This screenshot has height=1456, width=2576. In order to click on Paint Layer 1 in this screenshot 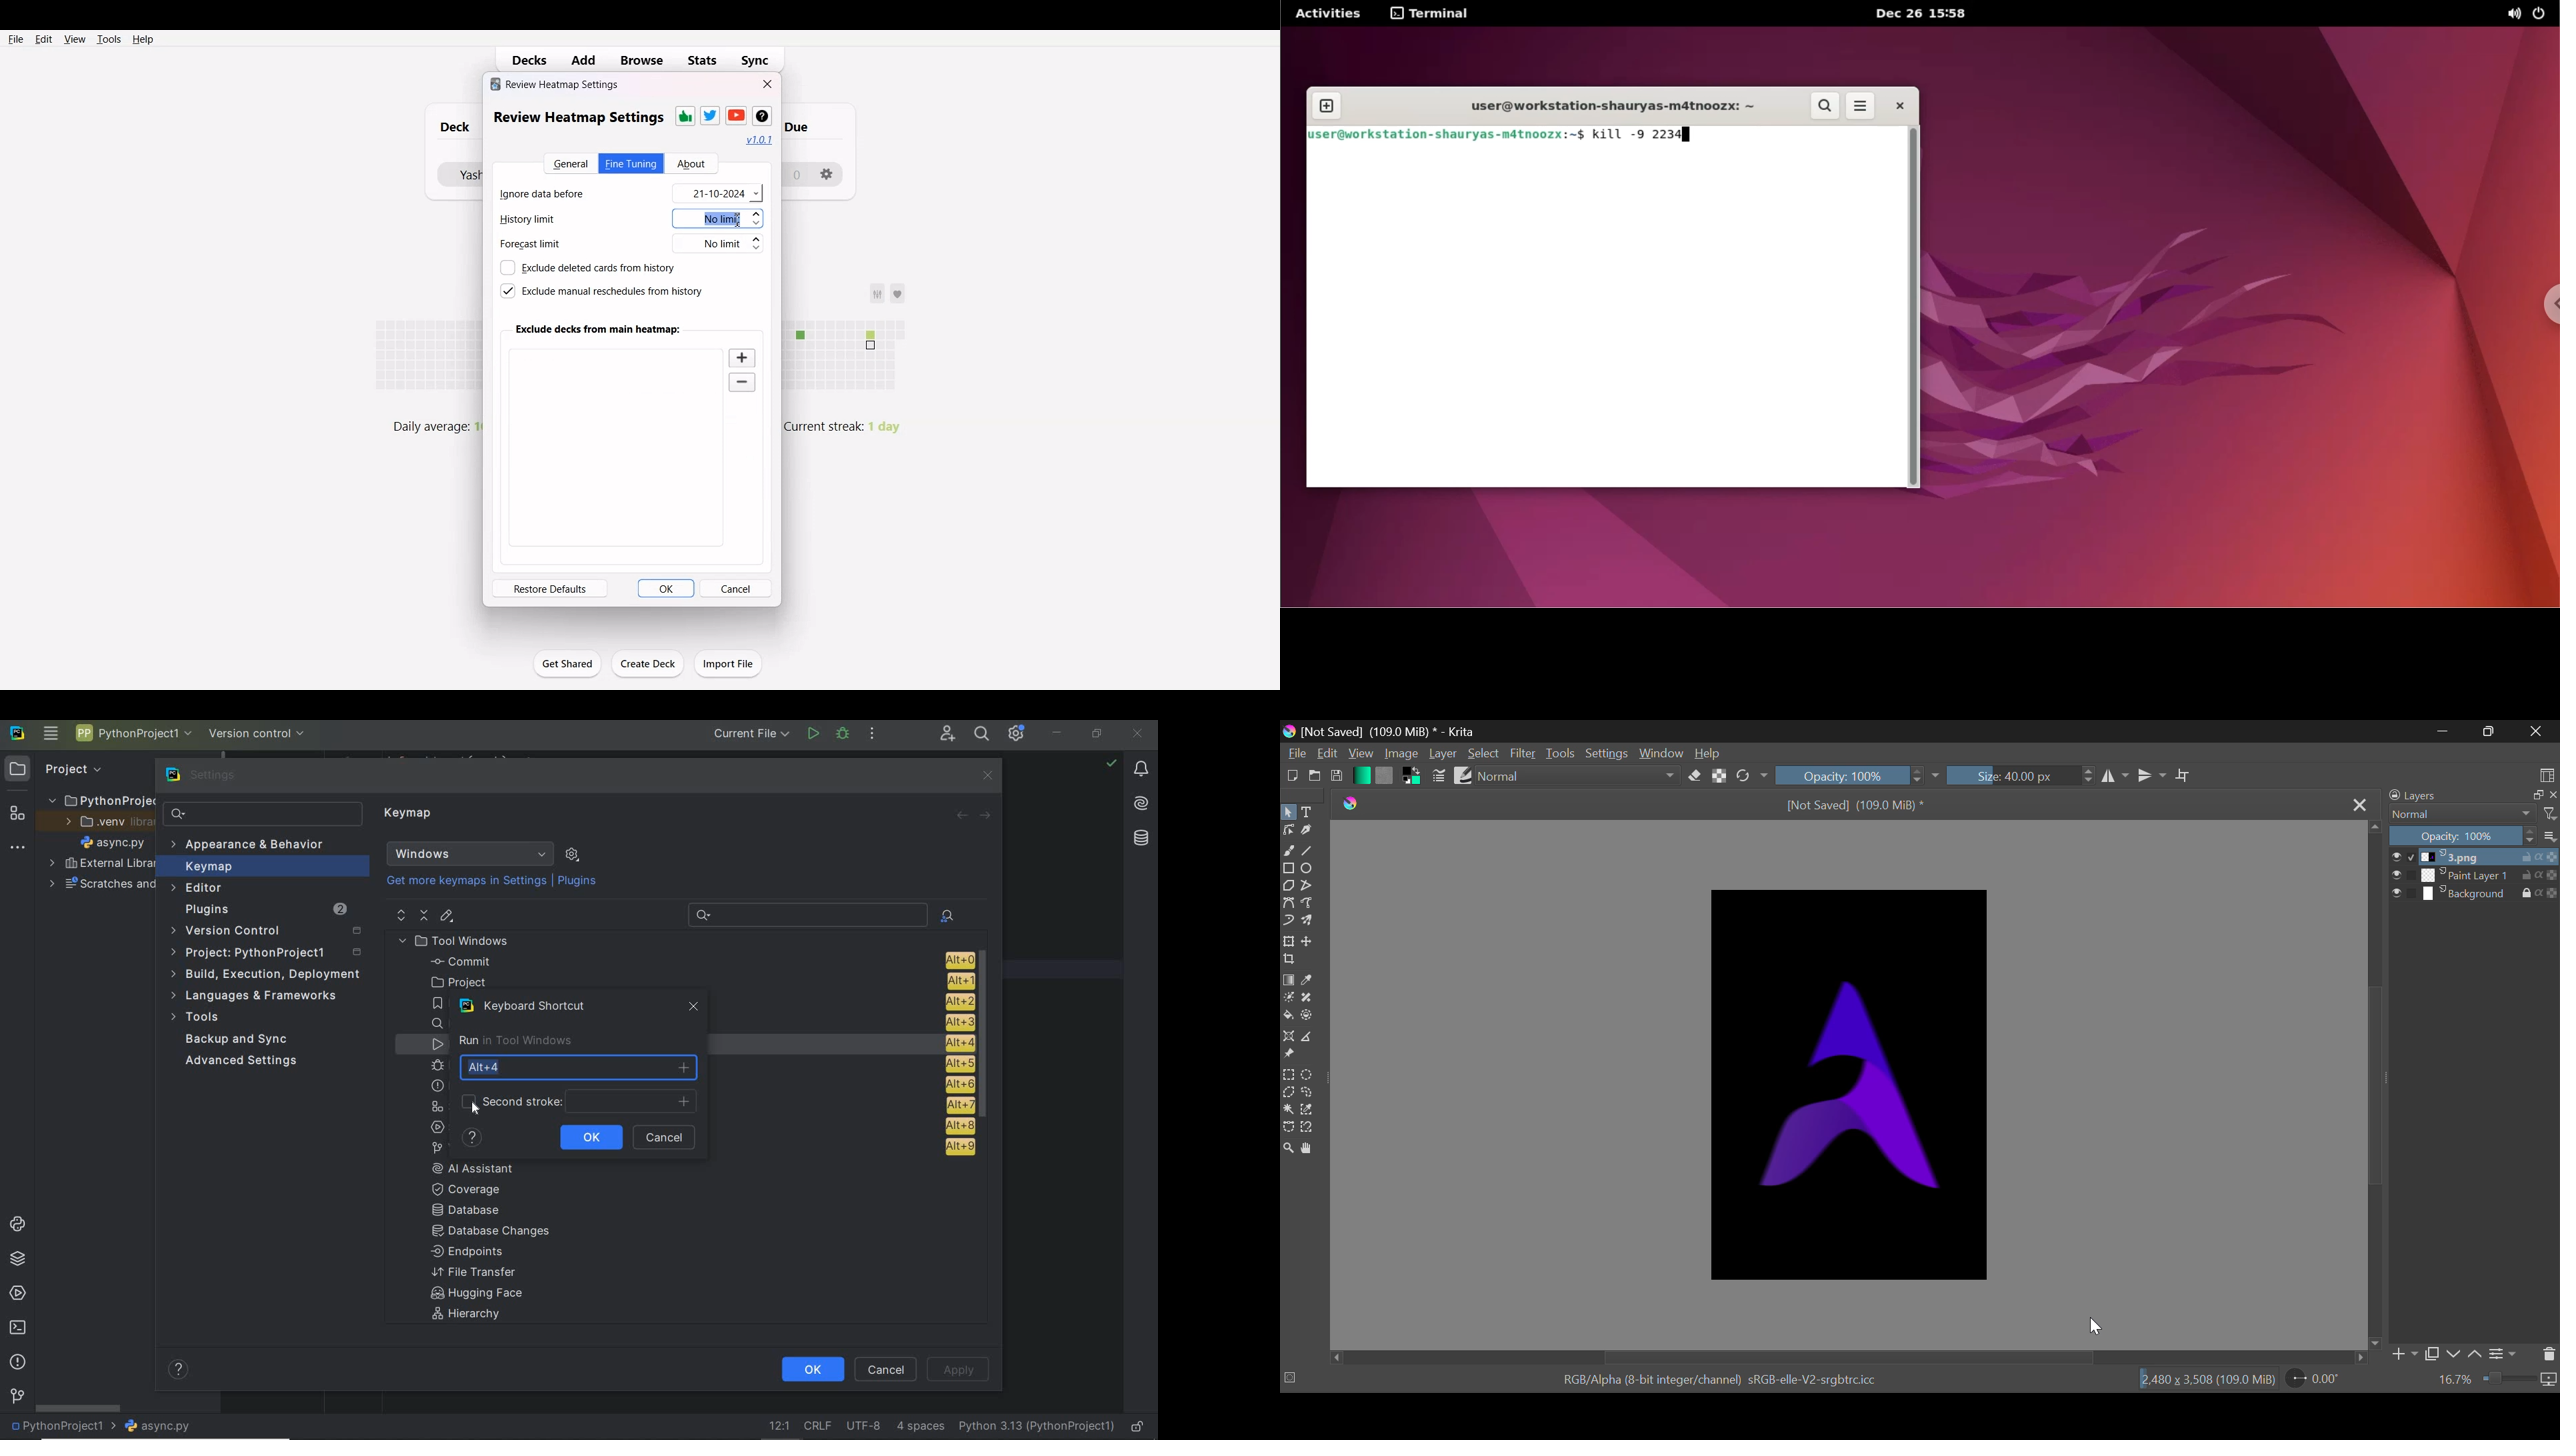, I will do `click(2476, 875)`.